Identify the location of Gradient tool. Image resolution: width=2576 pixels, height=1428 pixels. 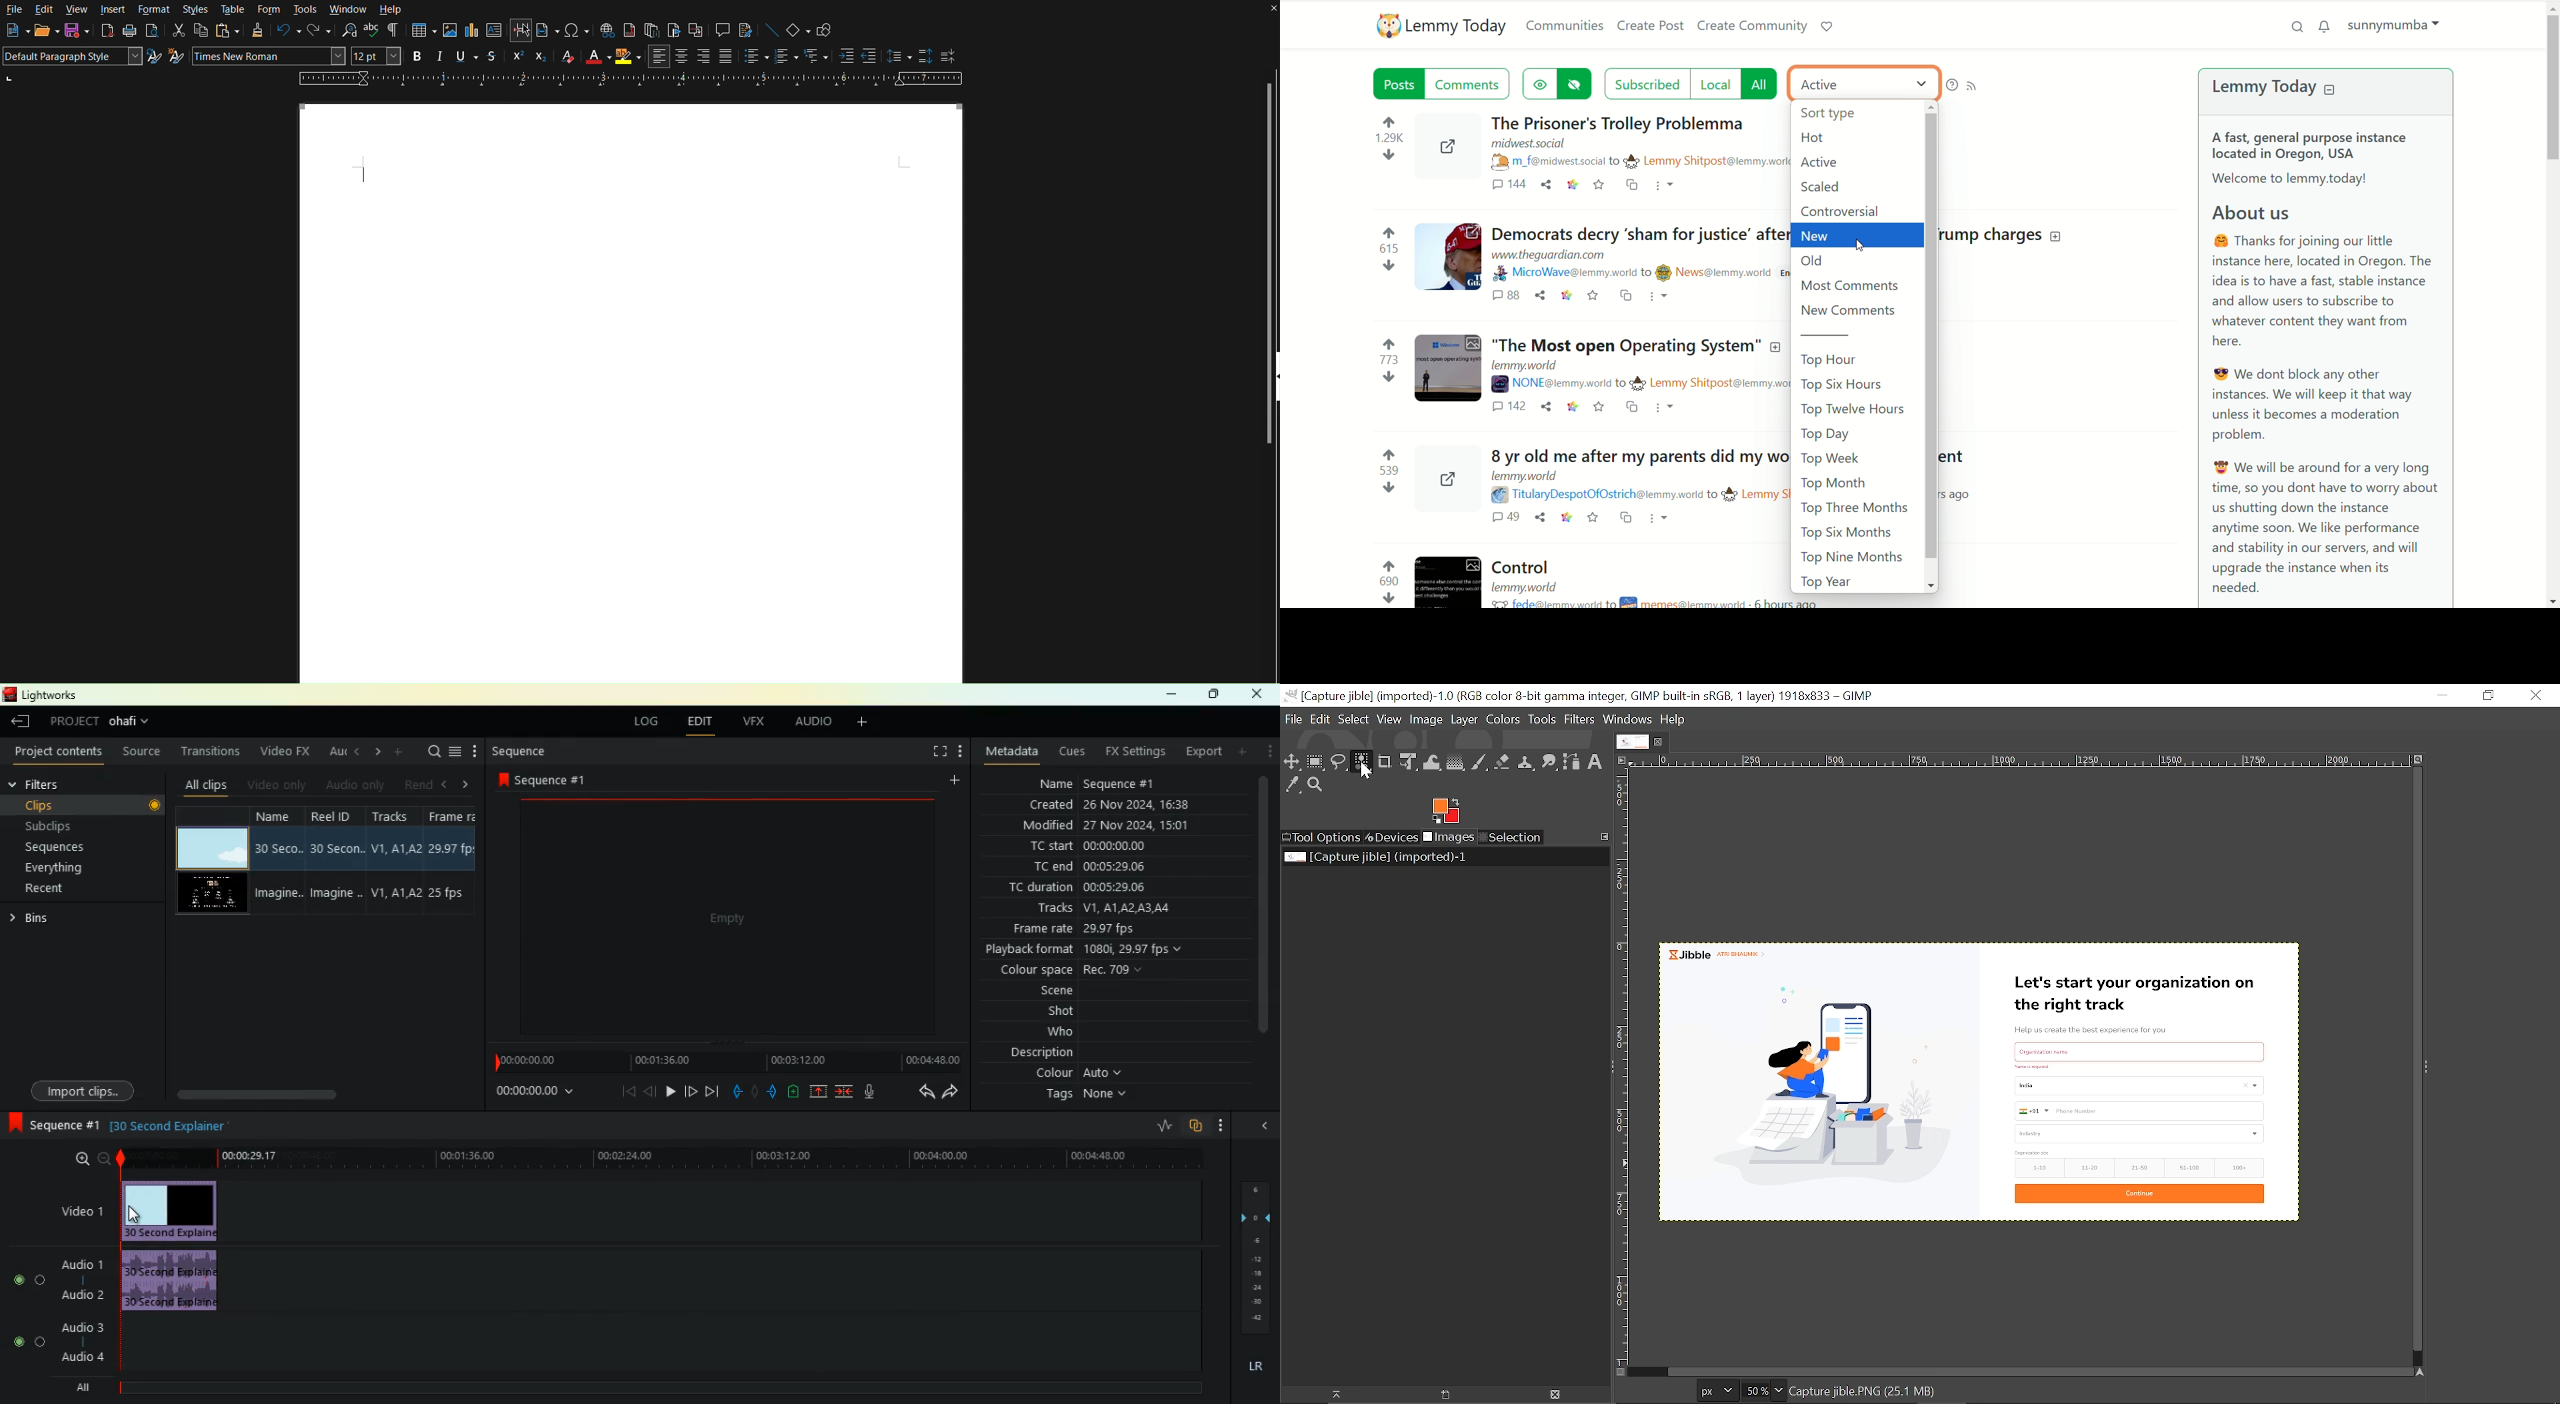
(1456, 763).